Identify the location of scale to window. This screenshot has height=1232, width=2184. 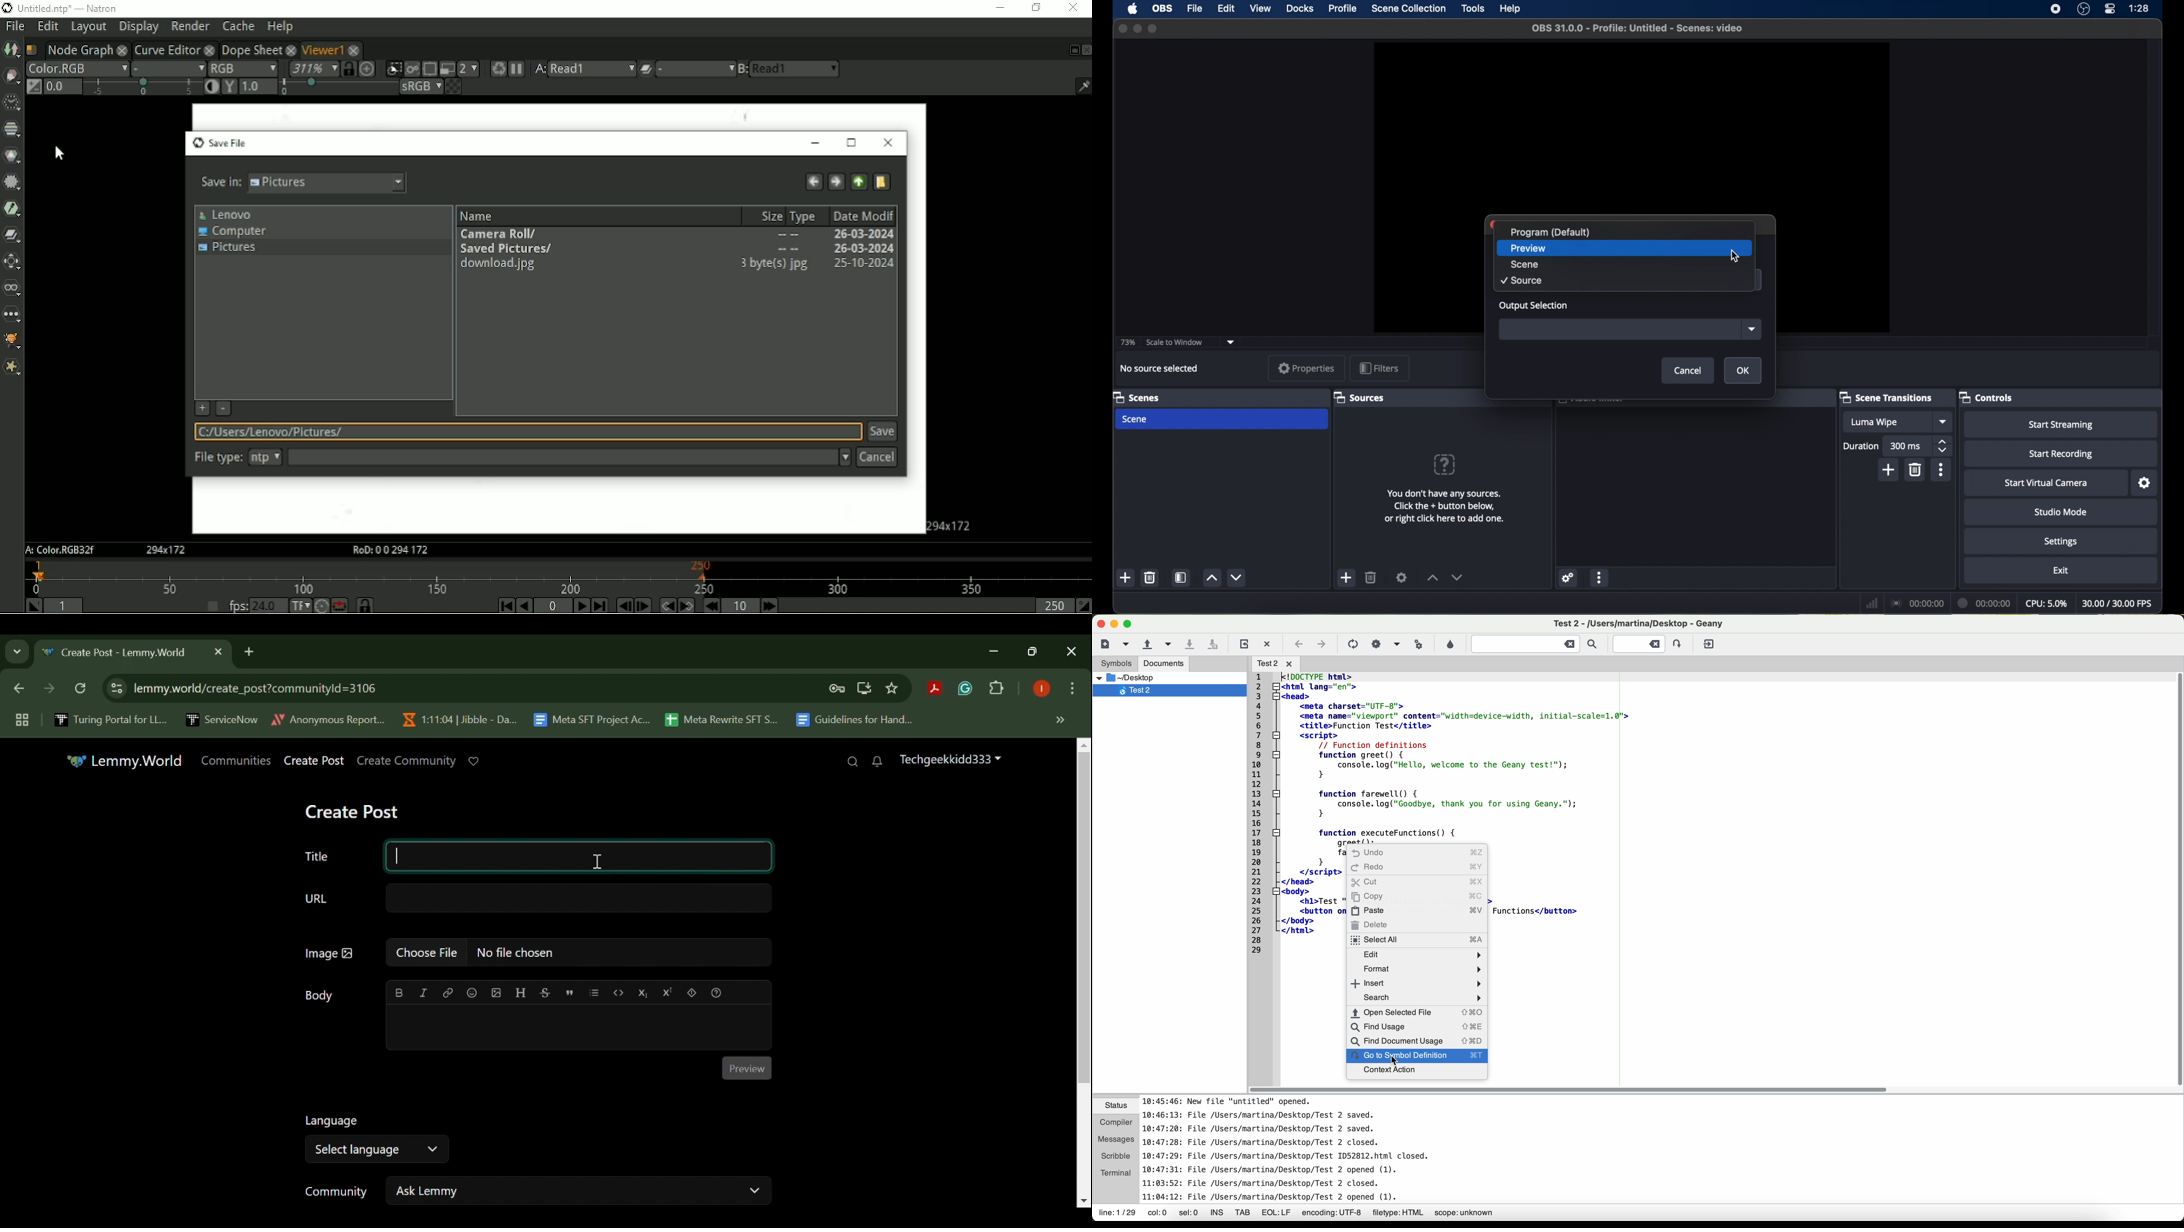
(1174, 342).